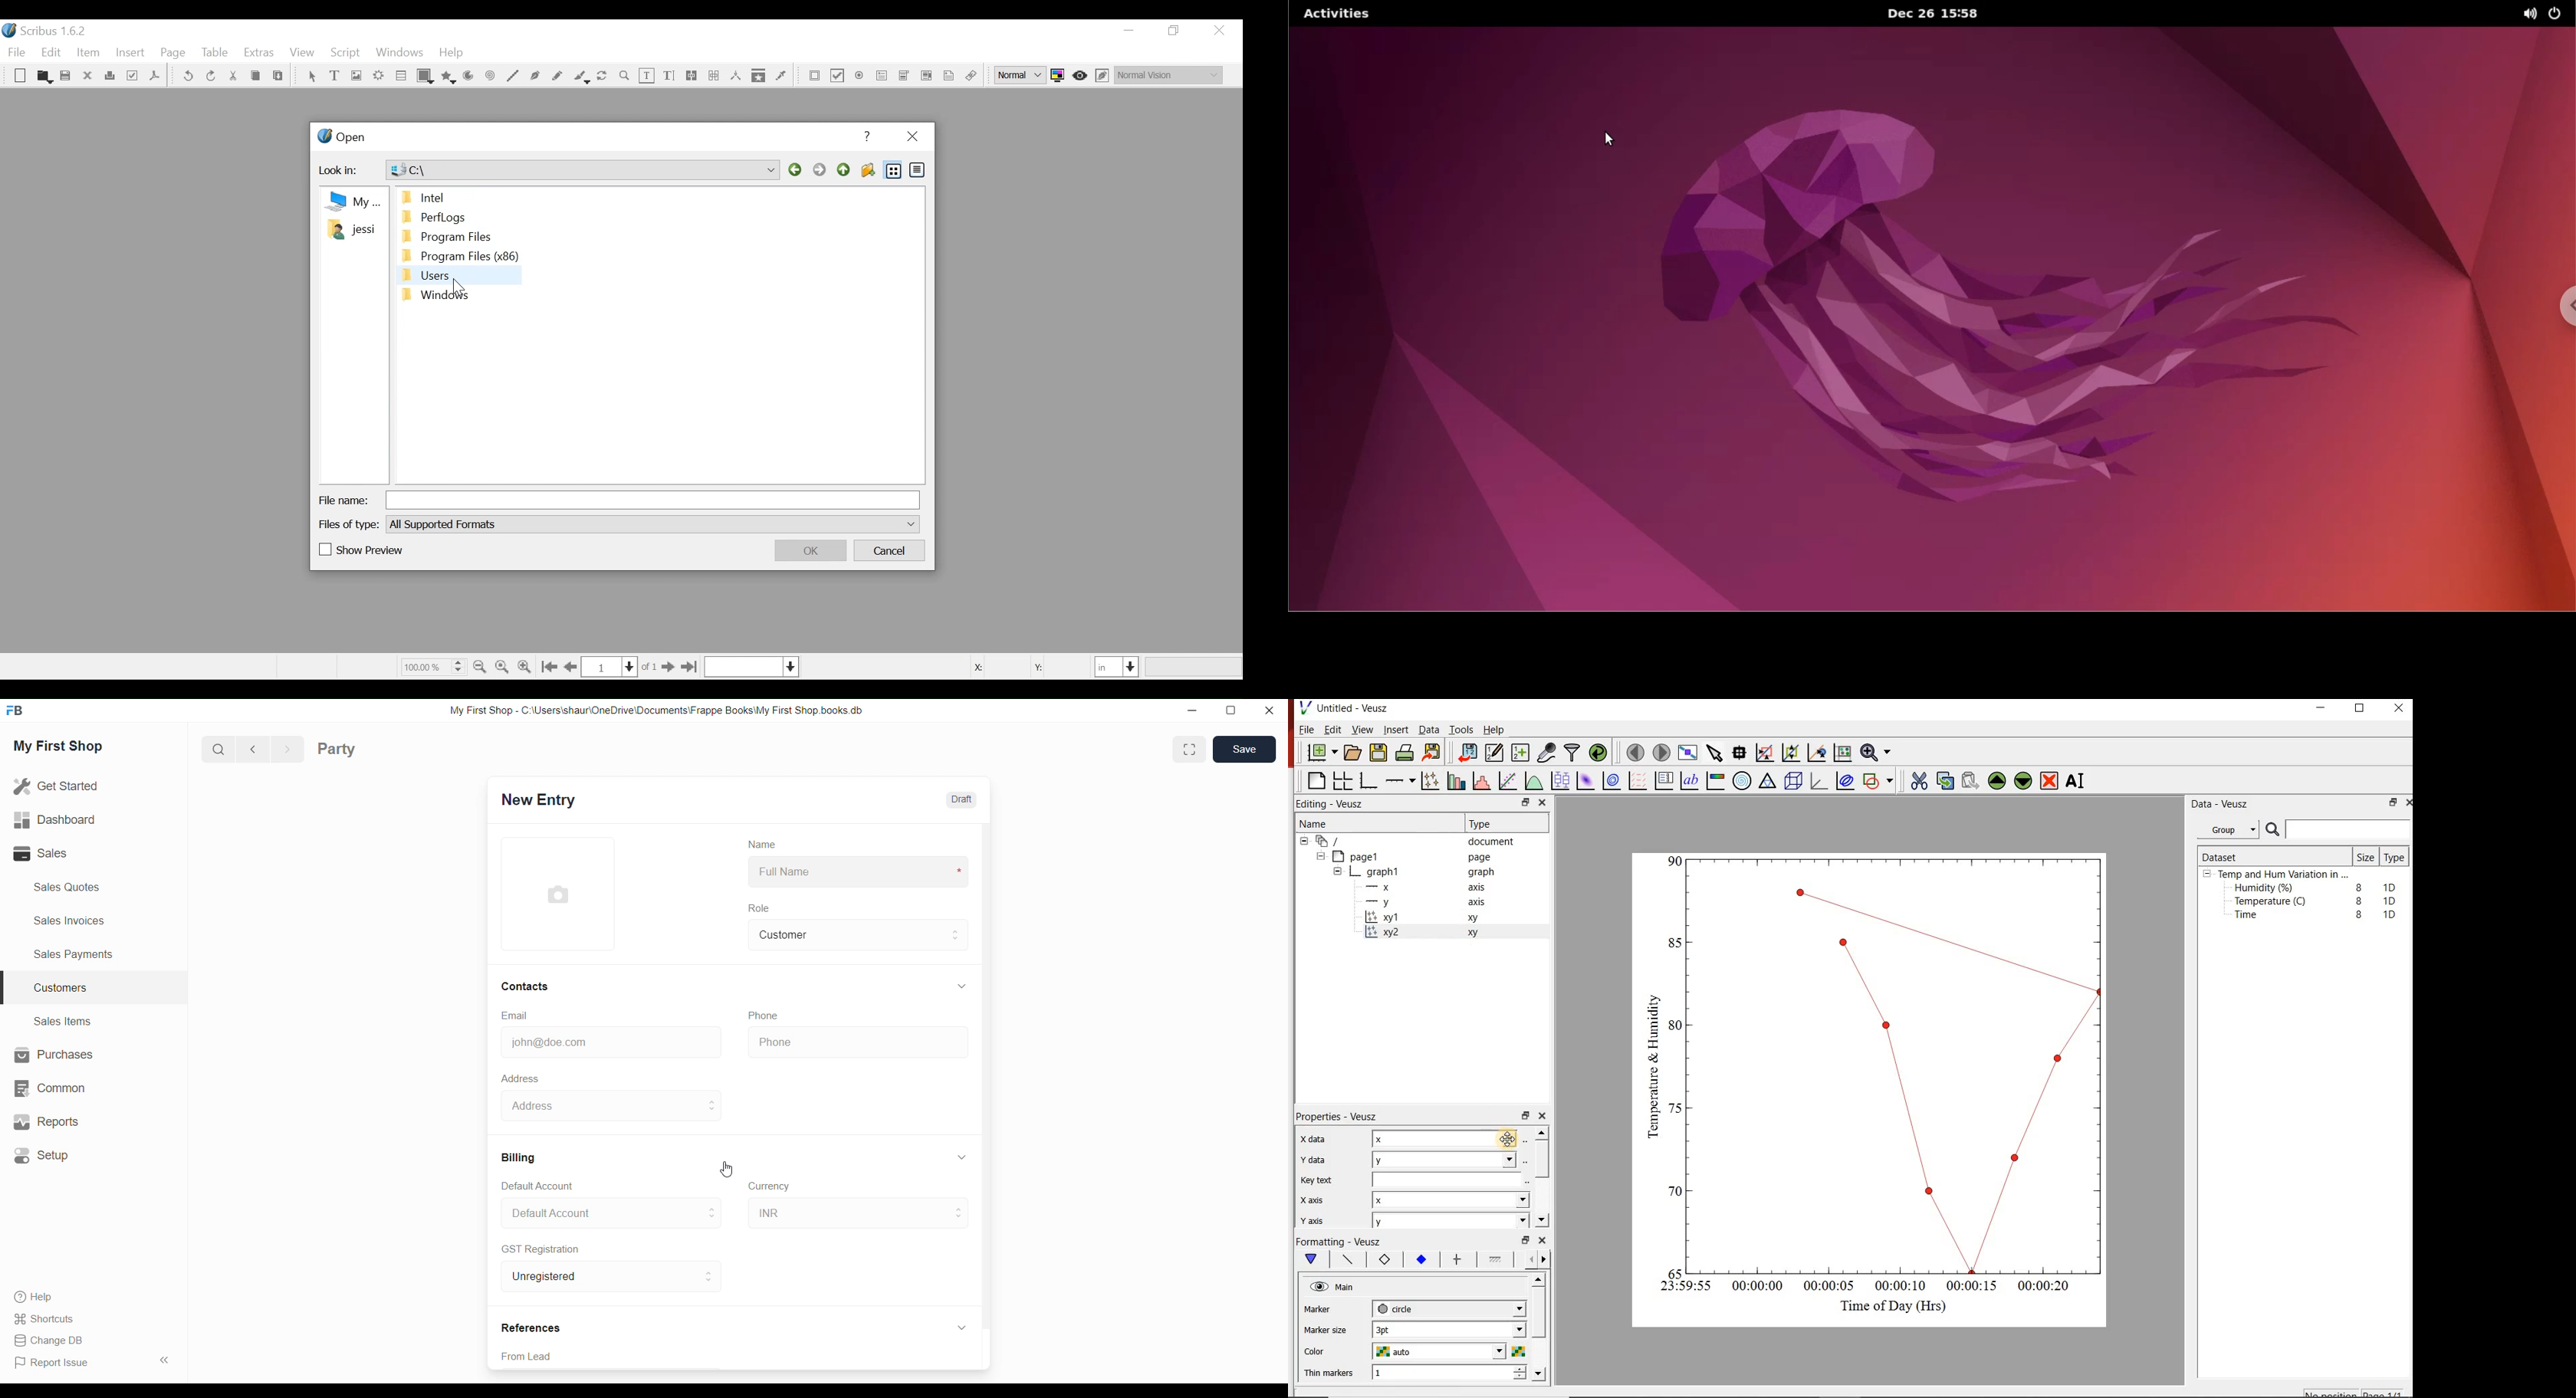 The image size is (2576, 1400). What do you see at coordinates (18, 713) in the screenshot?
I see `frappe book Logo` at bounding box center [18, 713].